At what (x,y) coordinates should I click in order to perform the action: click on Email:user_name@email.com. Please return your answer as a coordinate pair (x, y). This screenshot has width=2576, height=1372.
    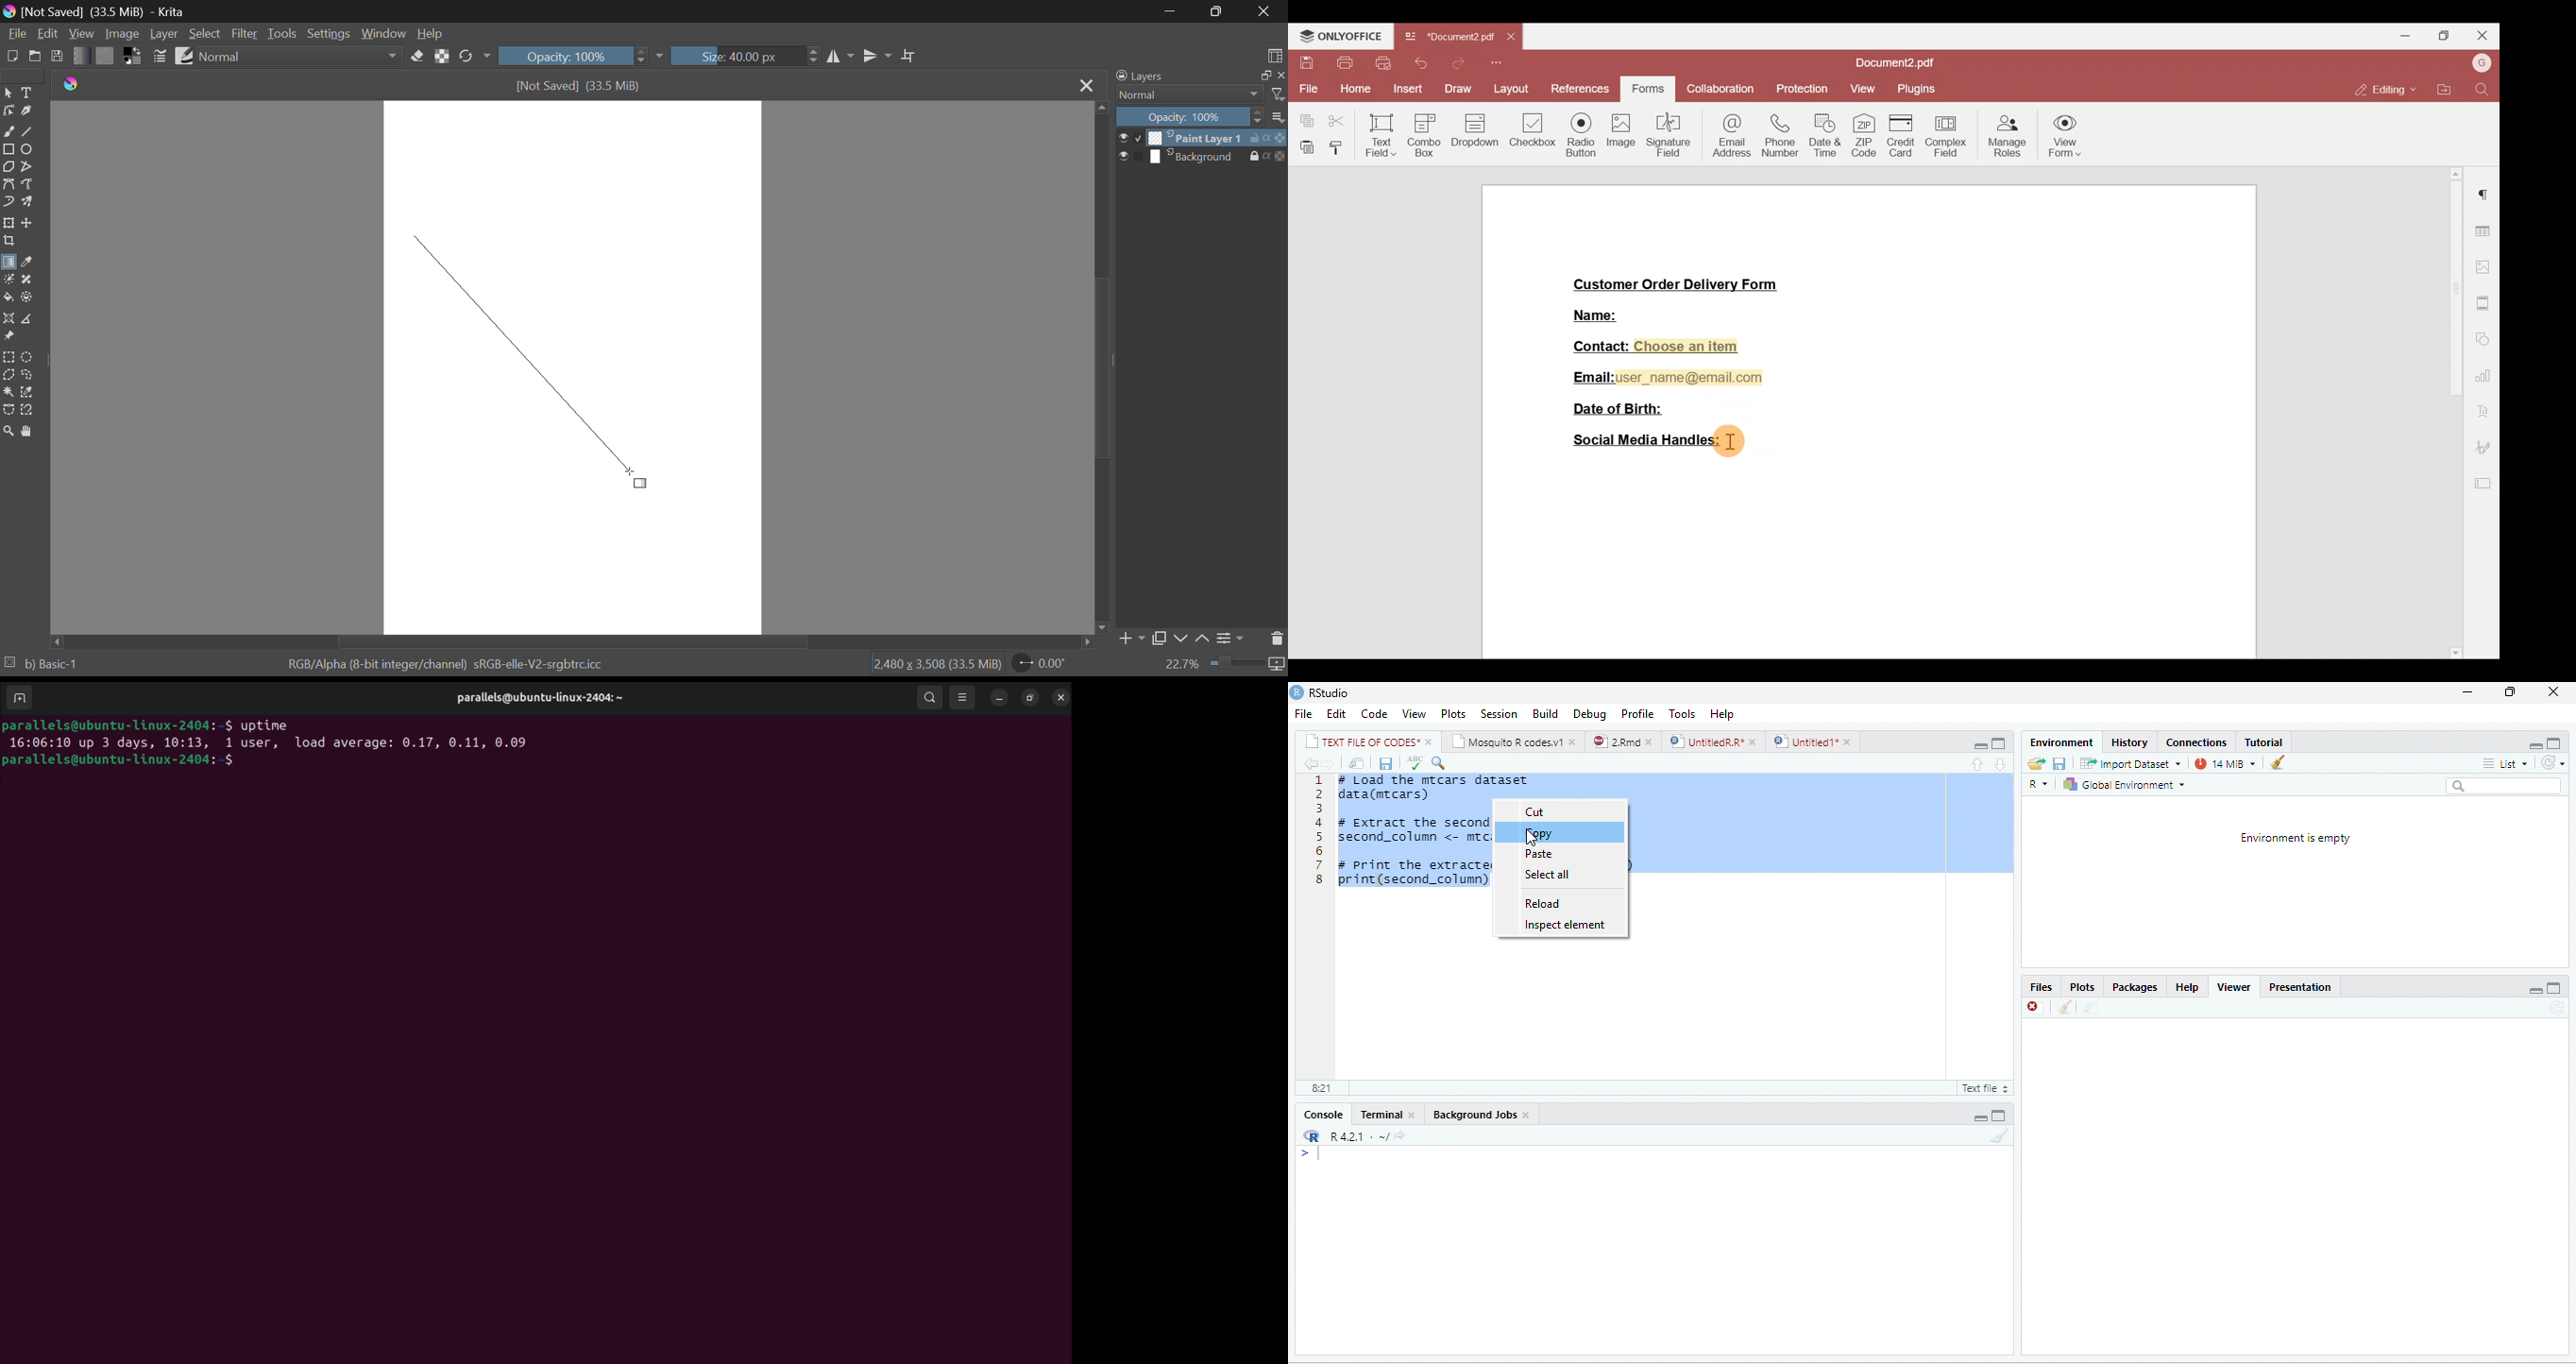
    Looking at the image, I should click on (1663, 376).